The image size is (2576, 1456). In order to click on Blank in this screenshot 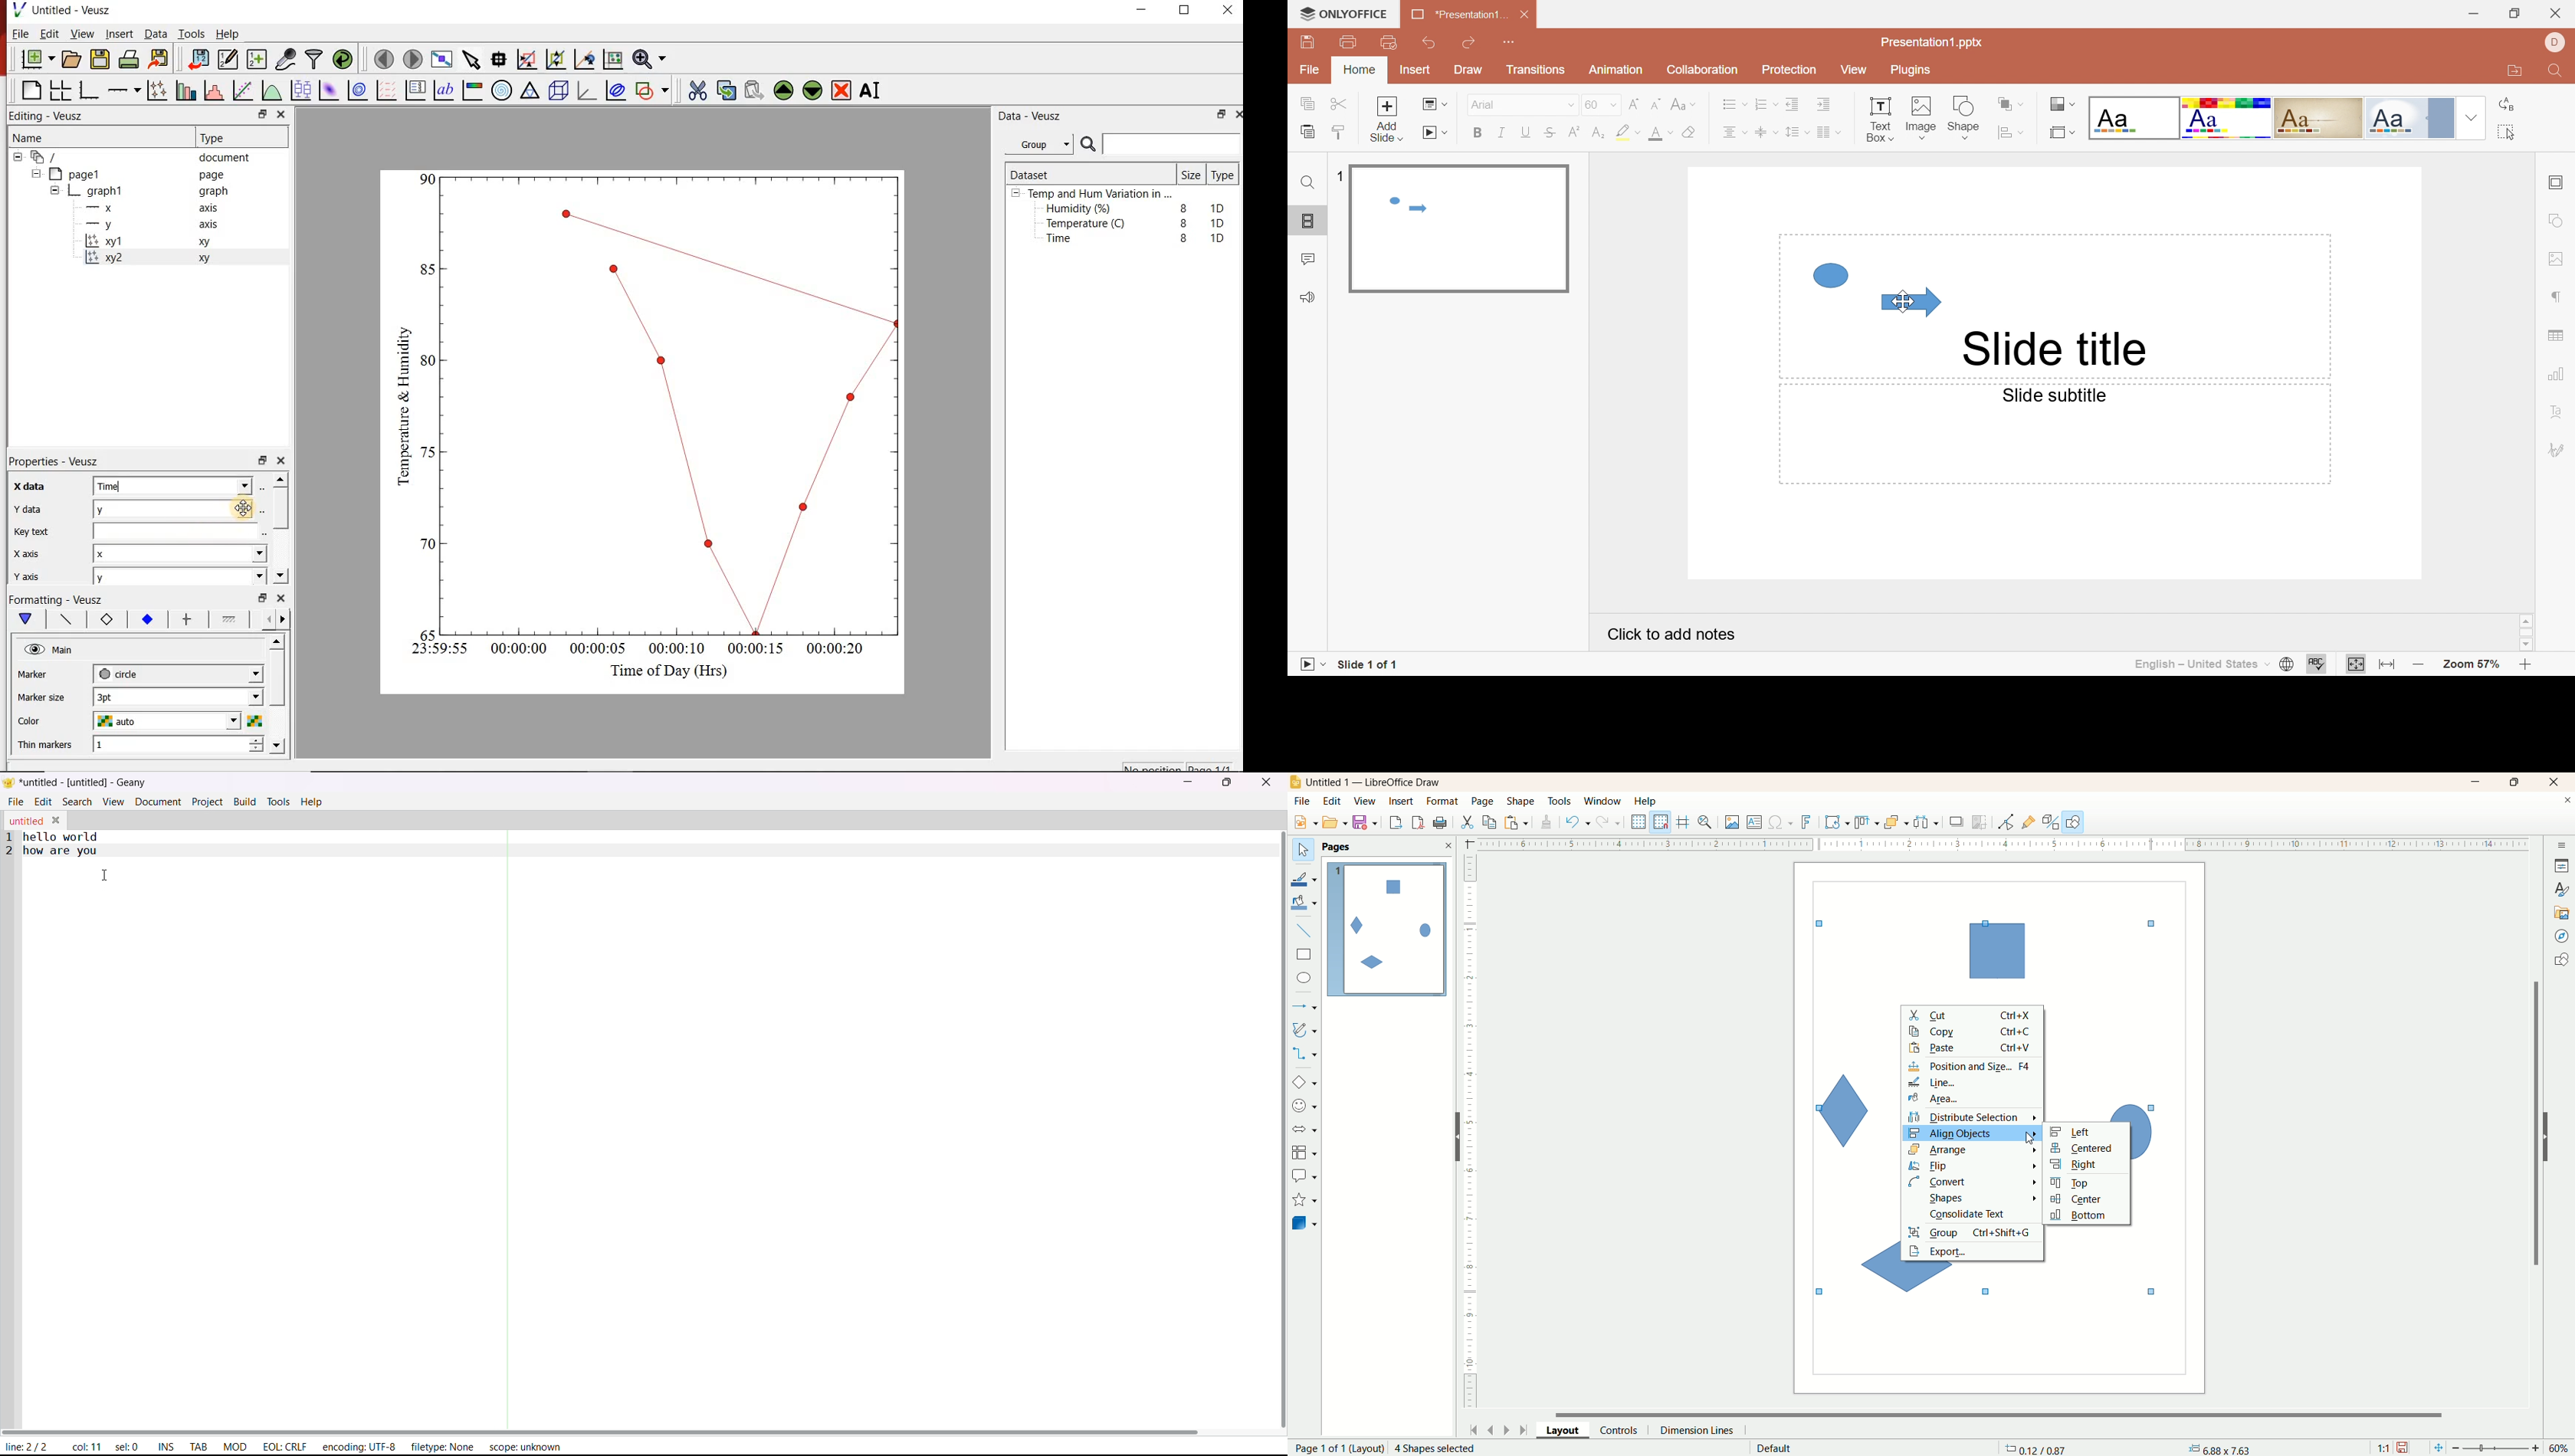, I will do `click(2134, 119)`.